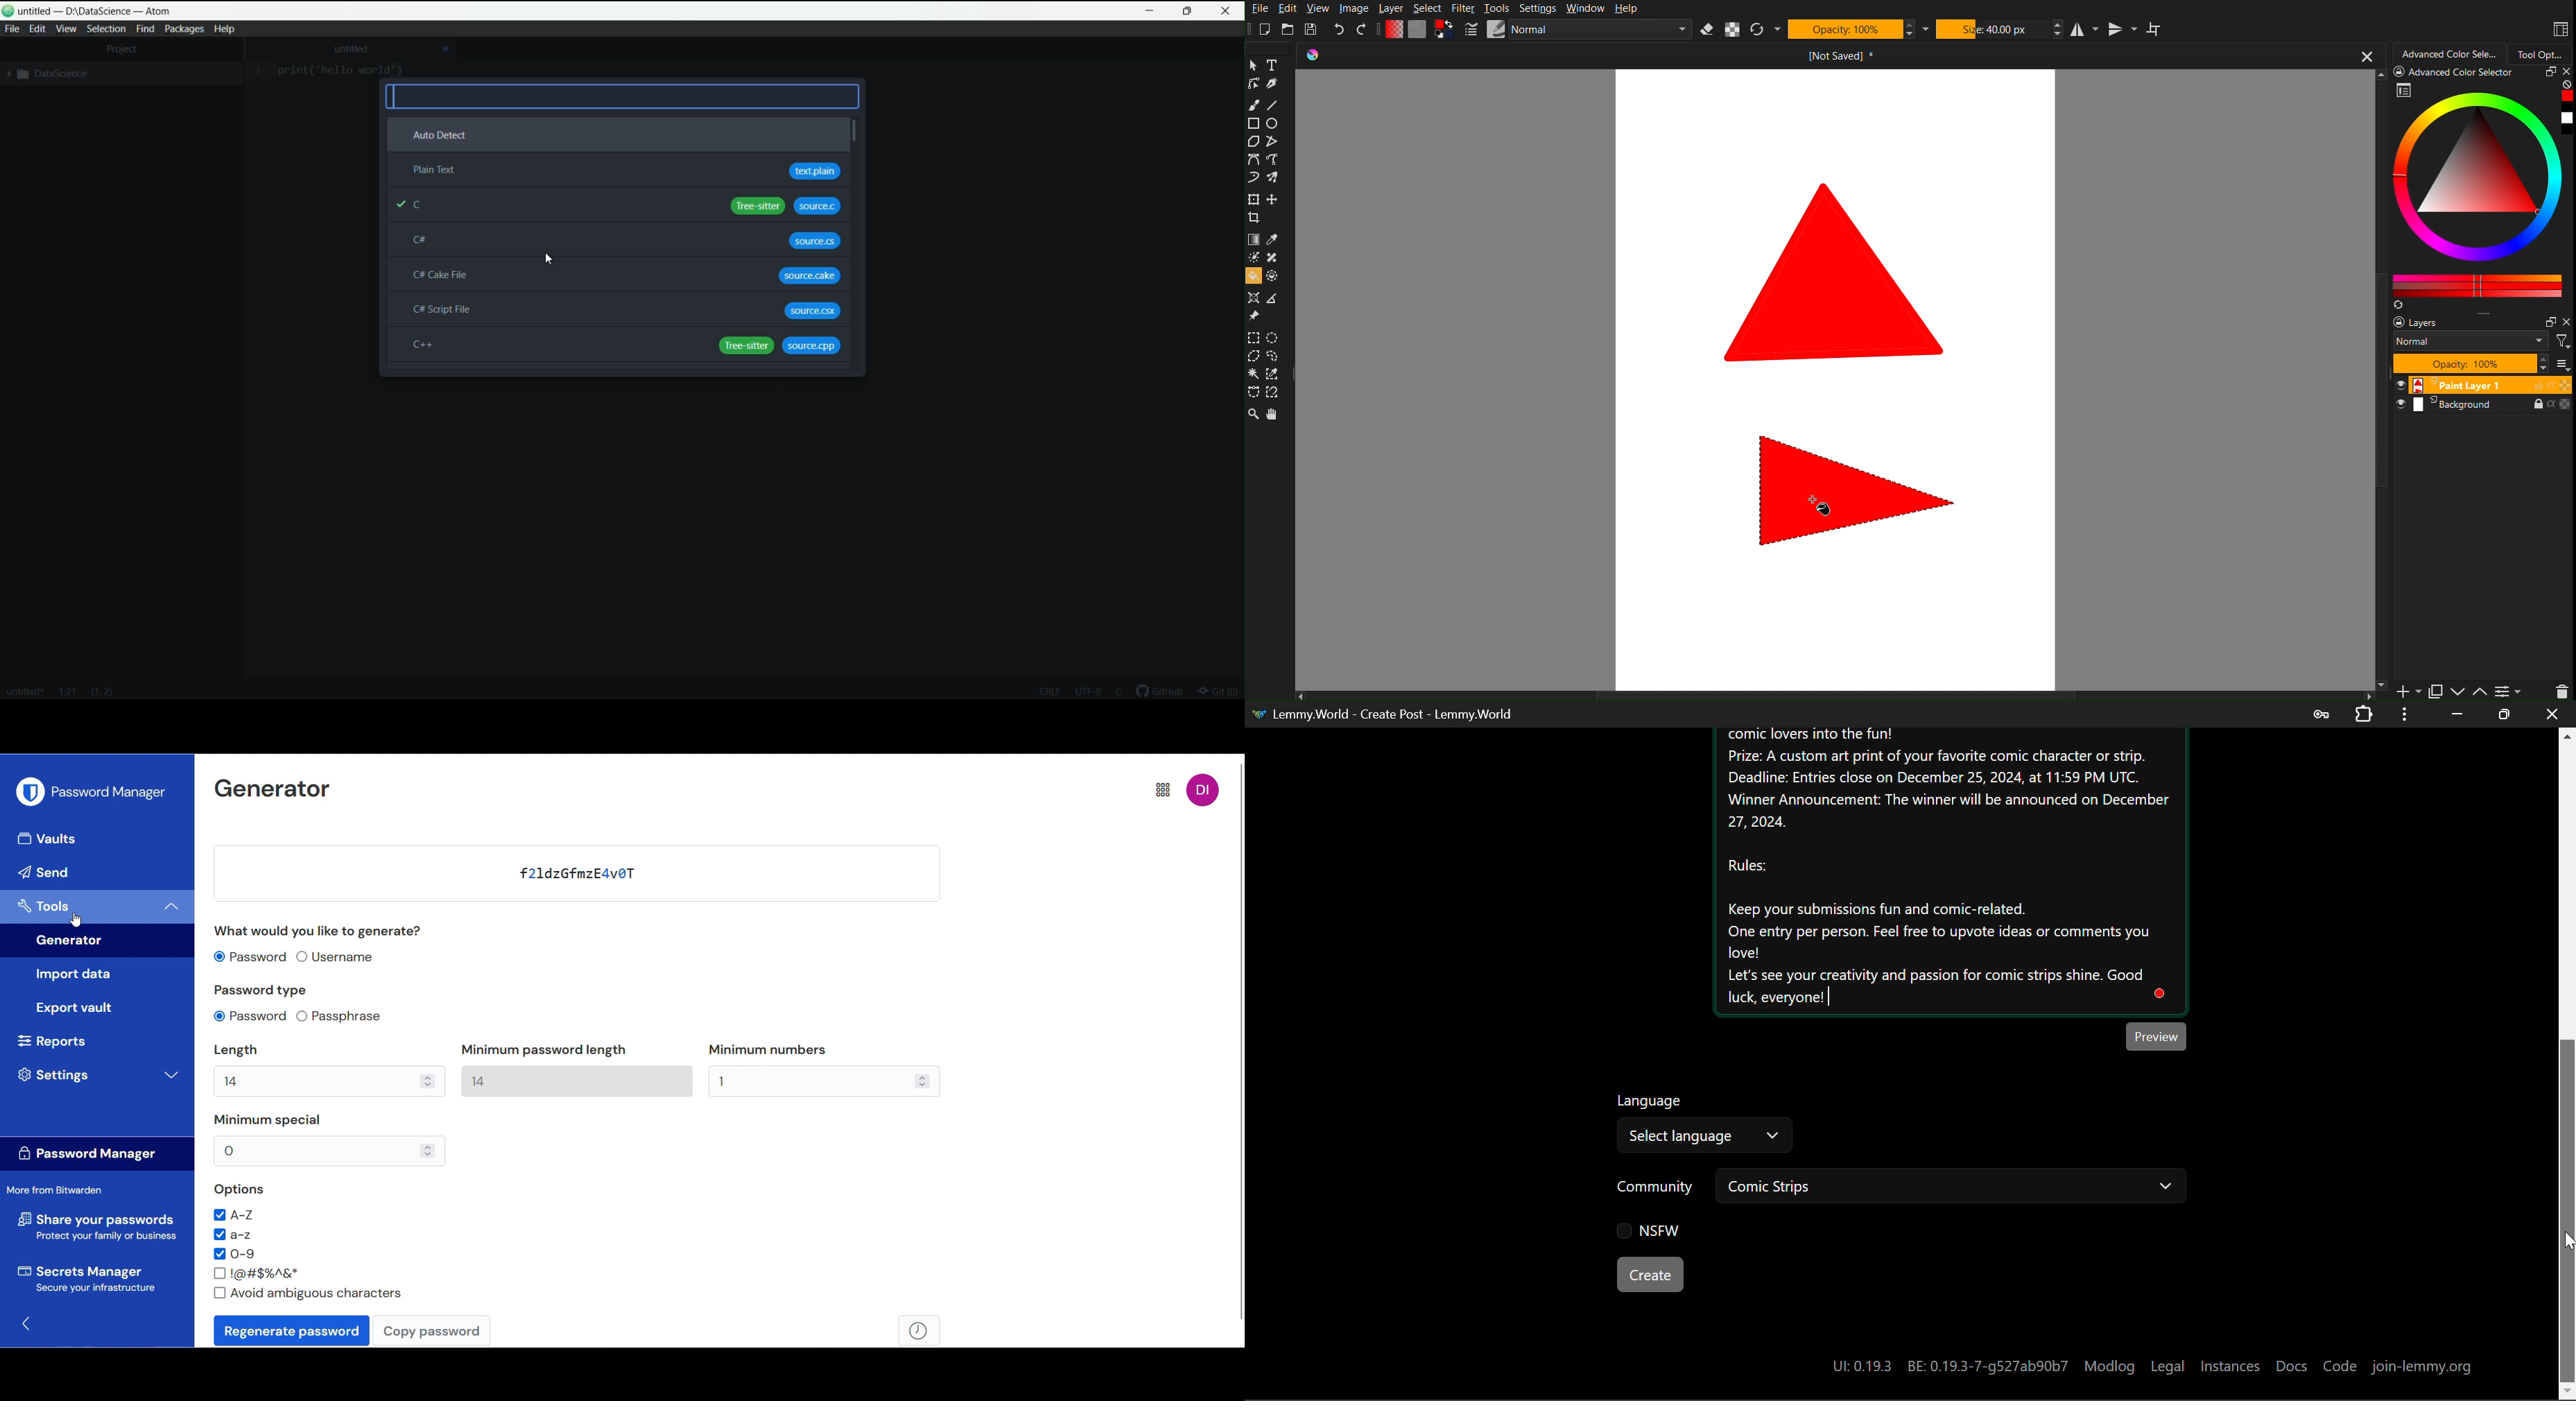  Describe the element at coordinates (320, 931) in the screenshot. I see `What would you like to generate` at that location.